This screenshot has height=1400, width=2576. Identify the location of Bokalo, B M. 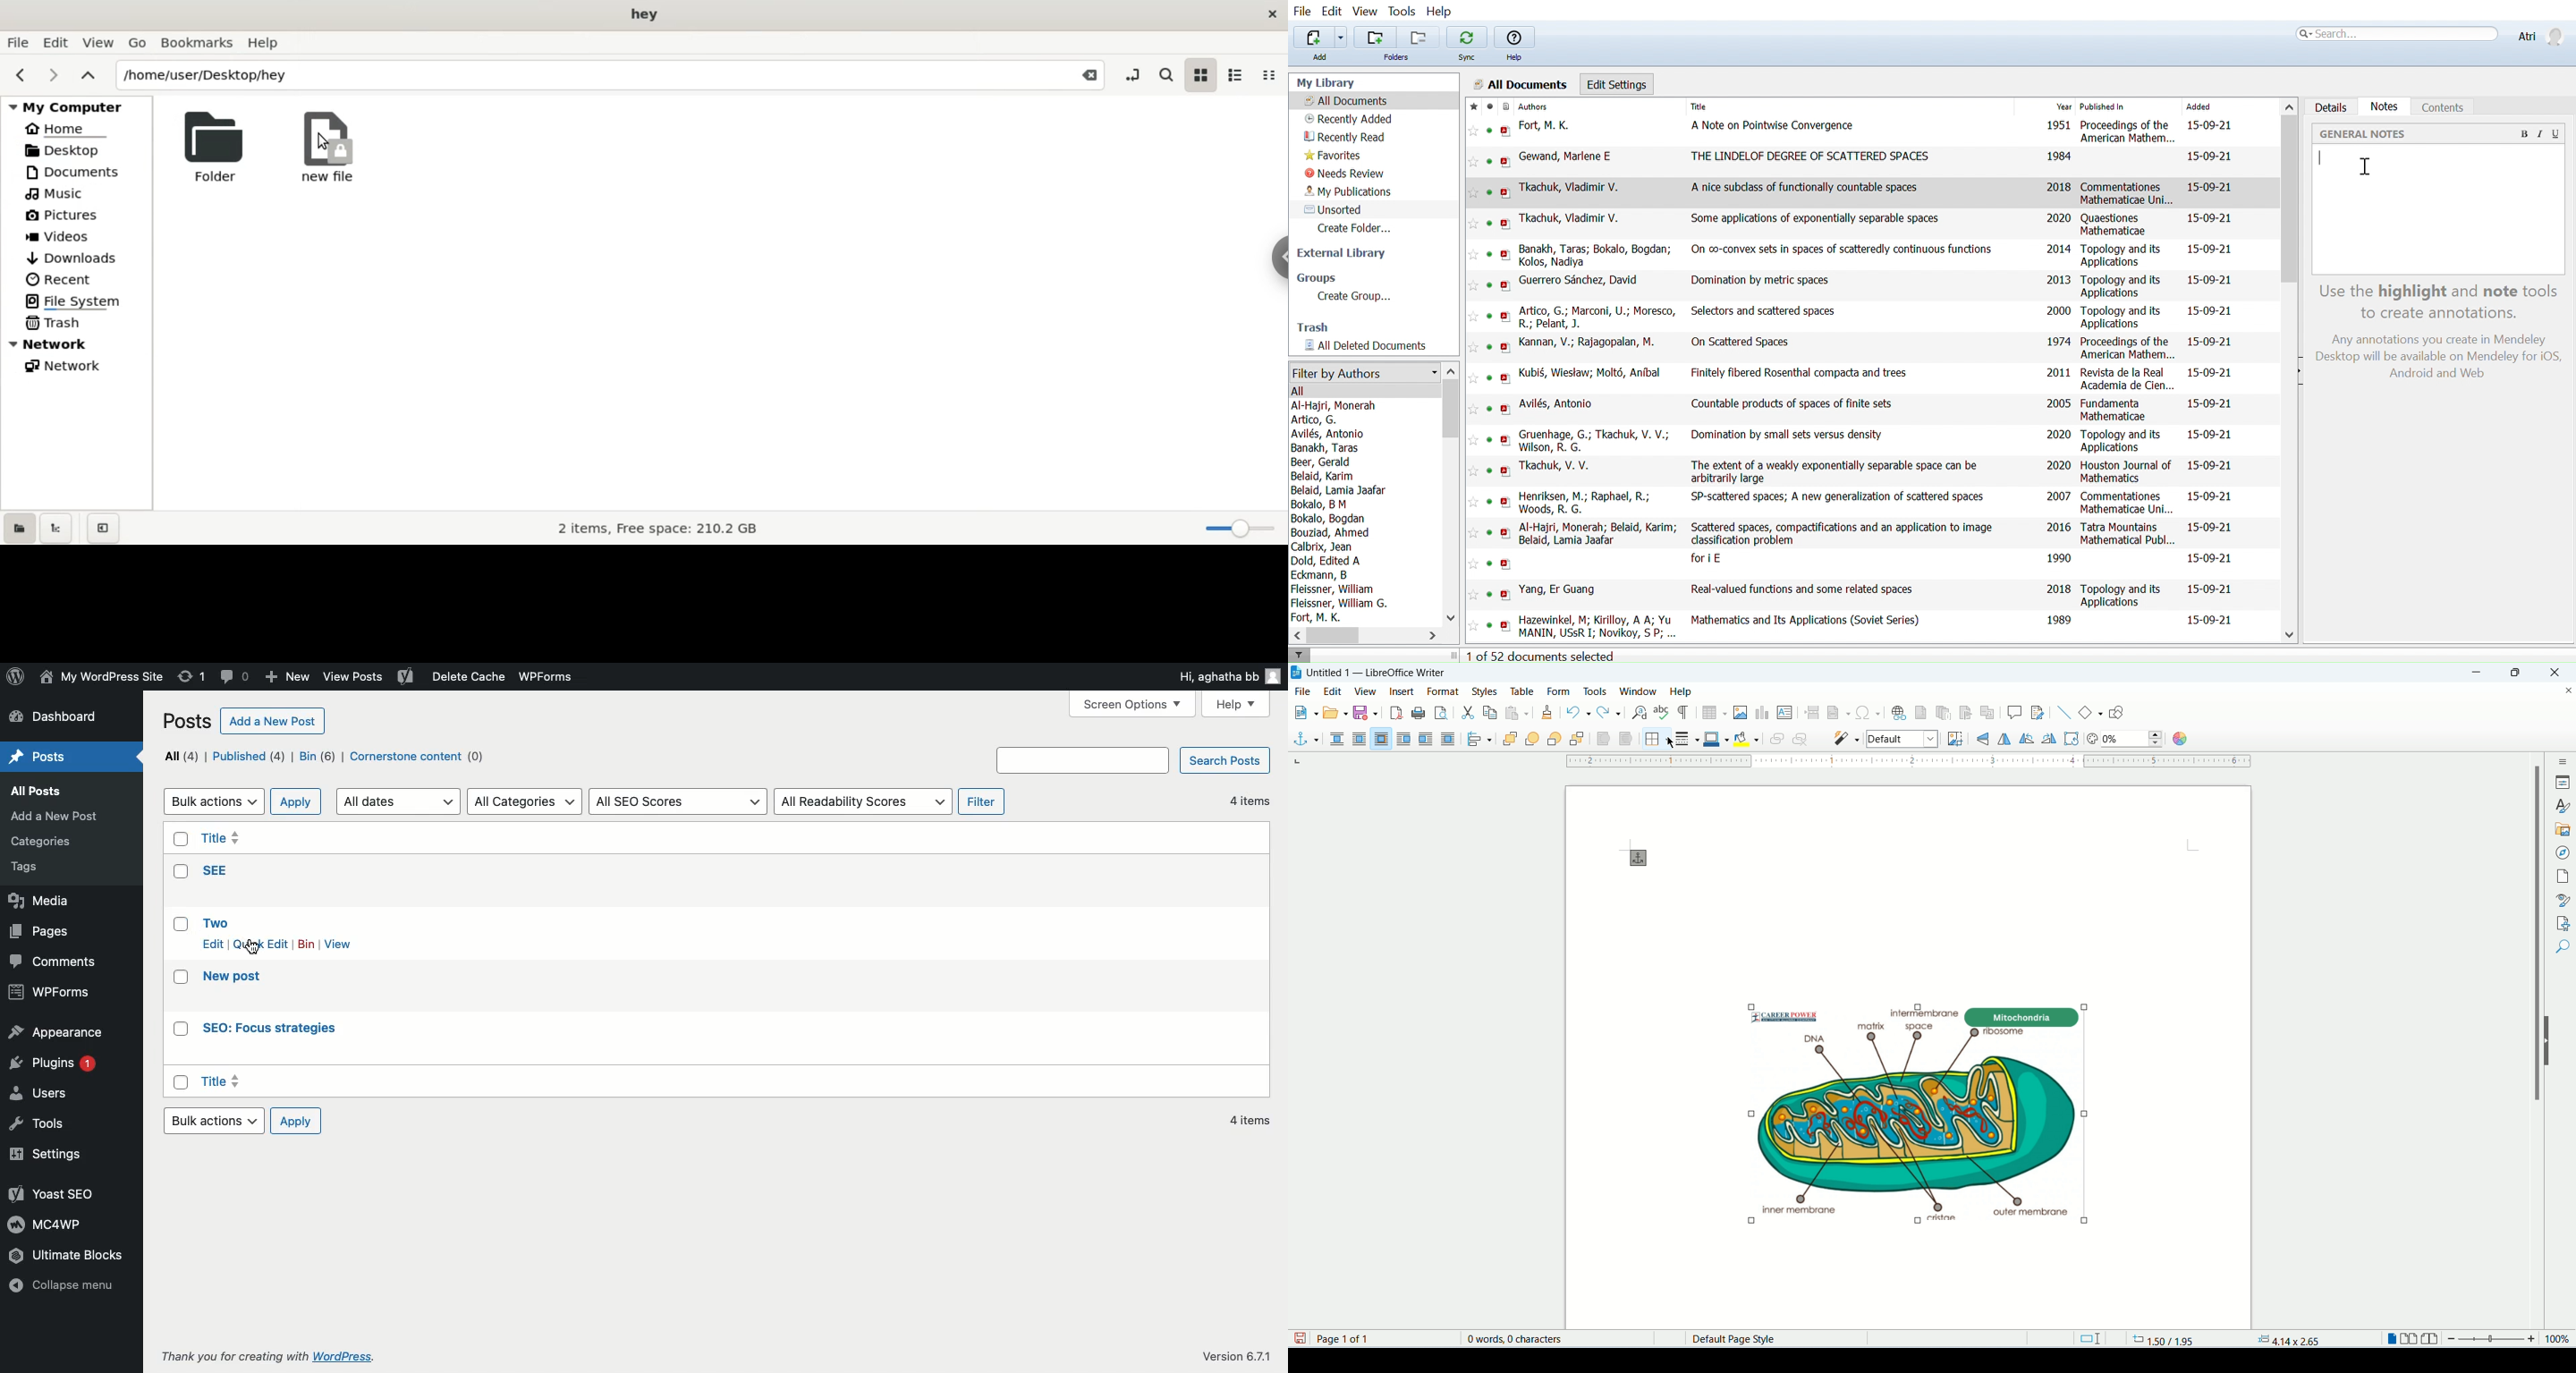
(1318, 504).